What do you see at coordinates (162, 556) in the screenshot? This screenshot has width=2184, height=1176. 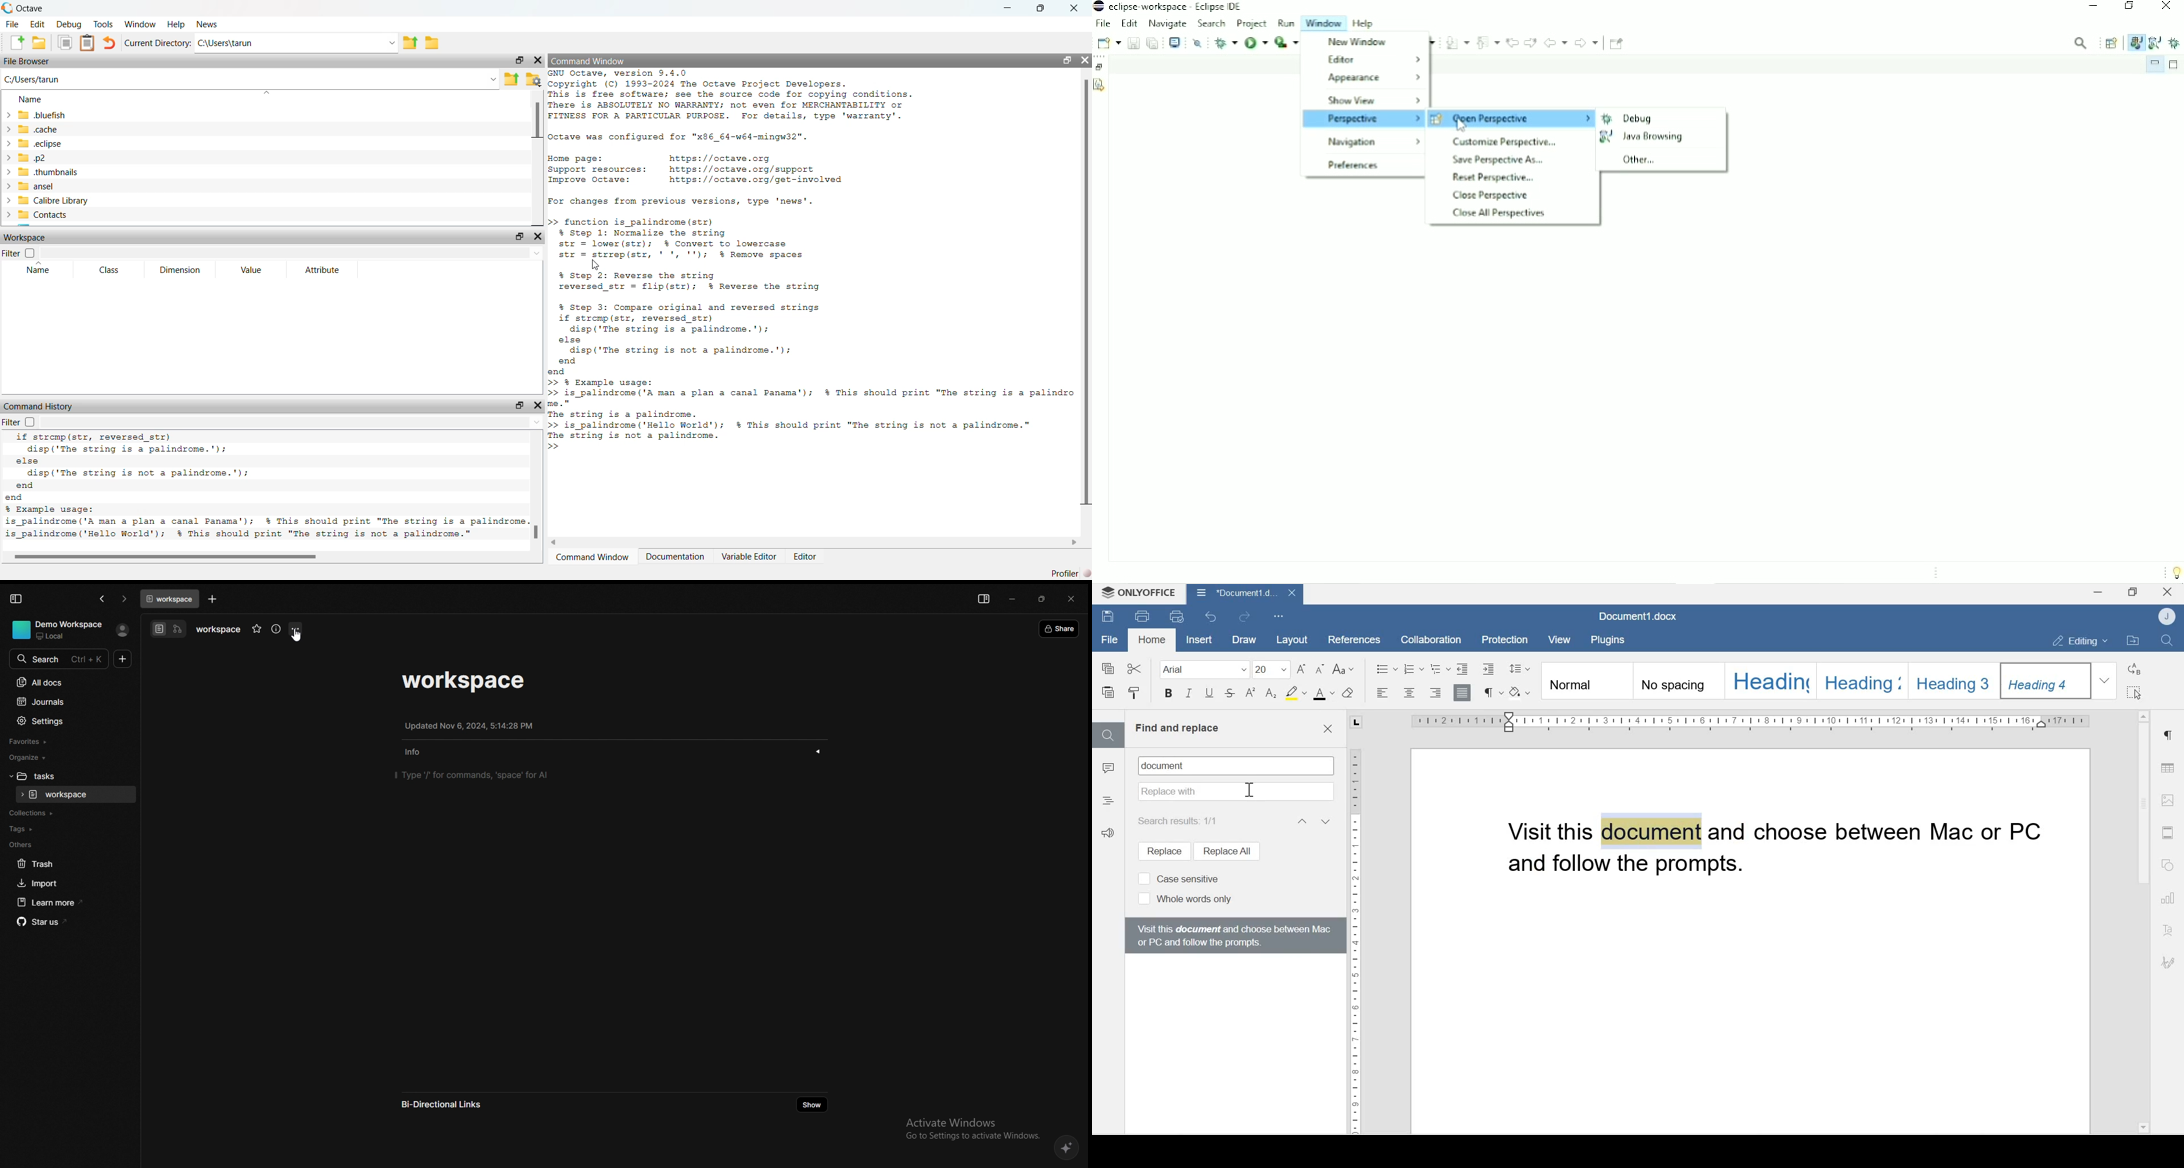 I see `scrollbar` at bounding box center [162, 556].